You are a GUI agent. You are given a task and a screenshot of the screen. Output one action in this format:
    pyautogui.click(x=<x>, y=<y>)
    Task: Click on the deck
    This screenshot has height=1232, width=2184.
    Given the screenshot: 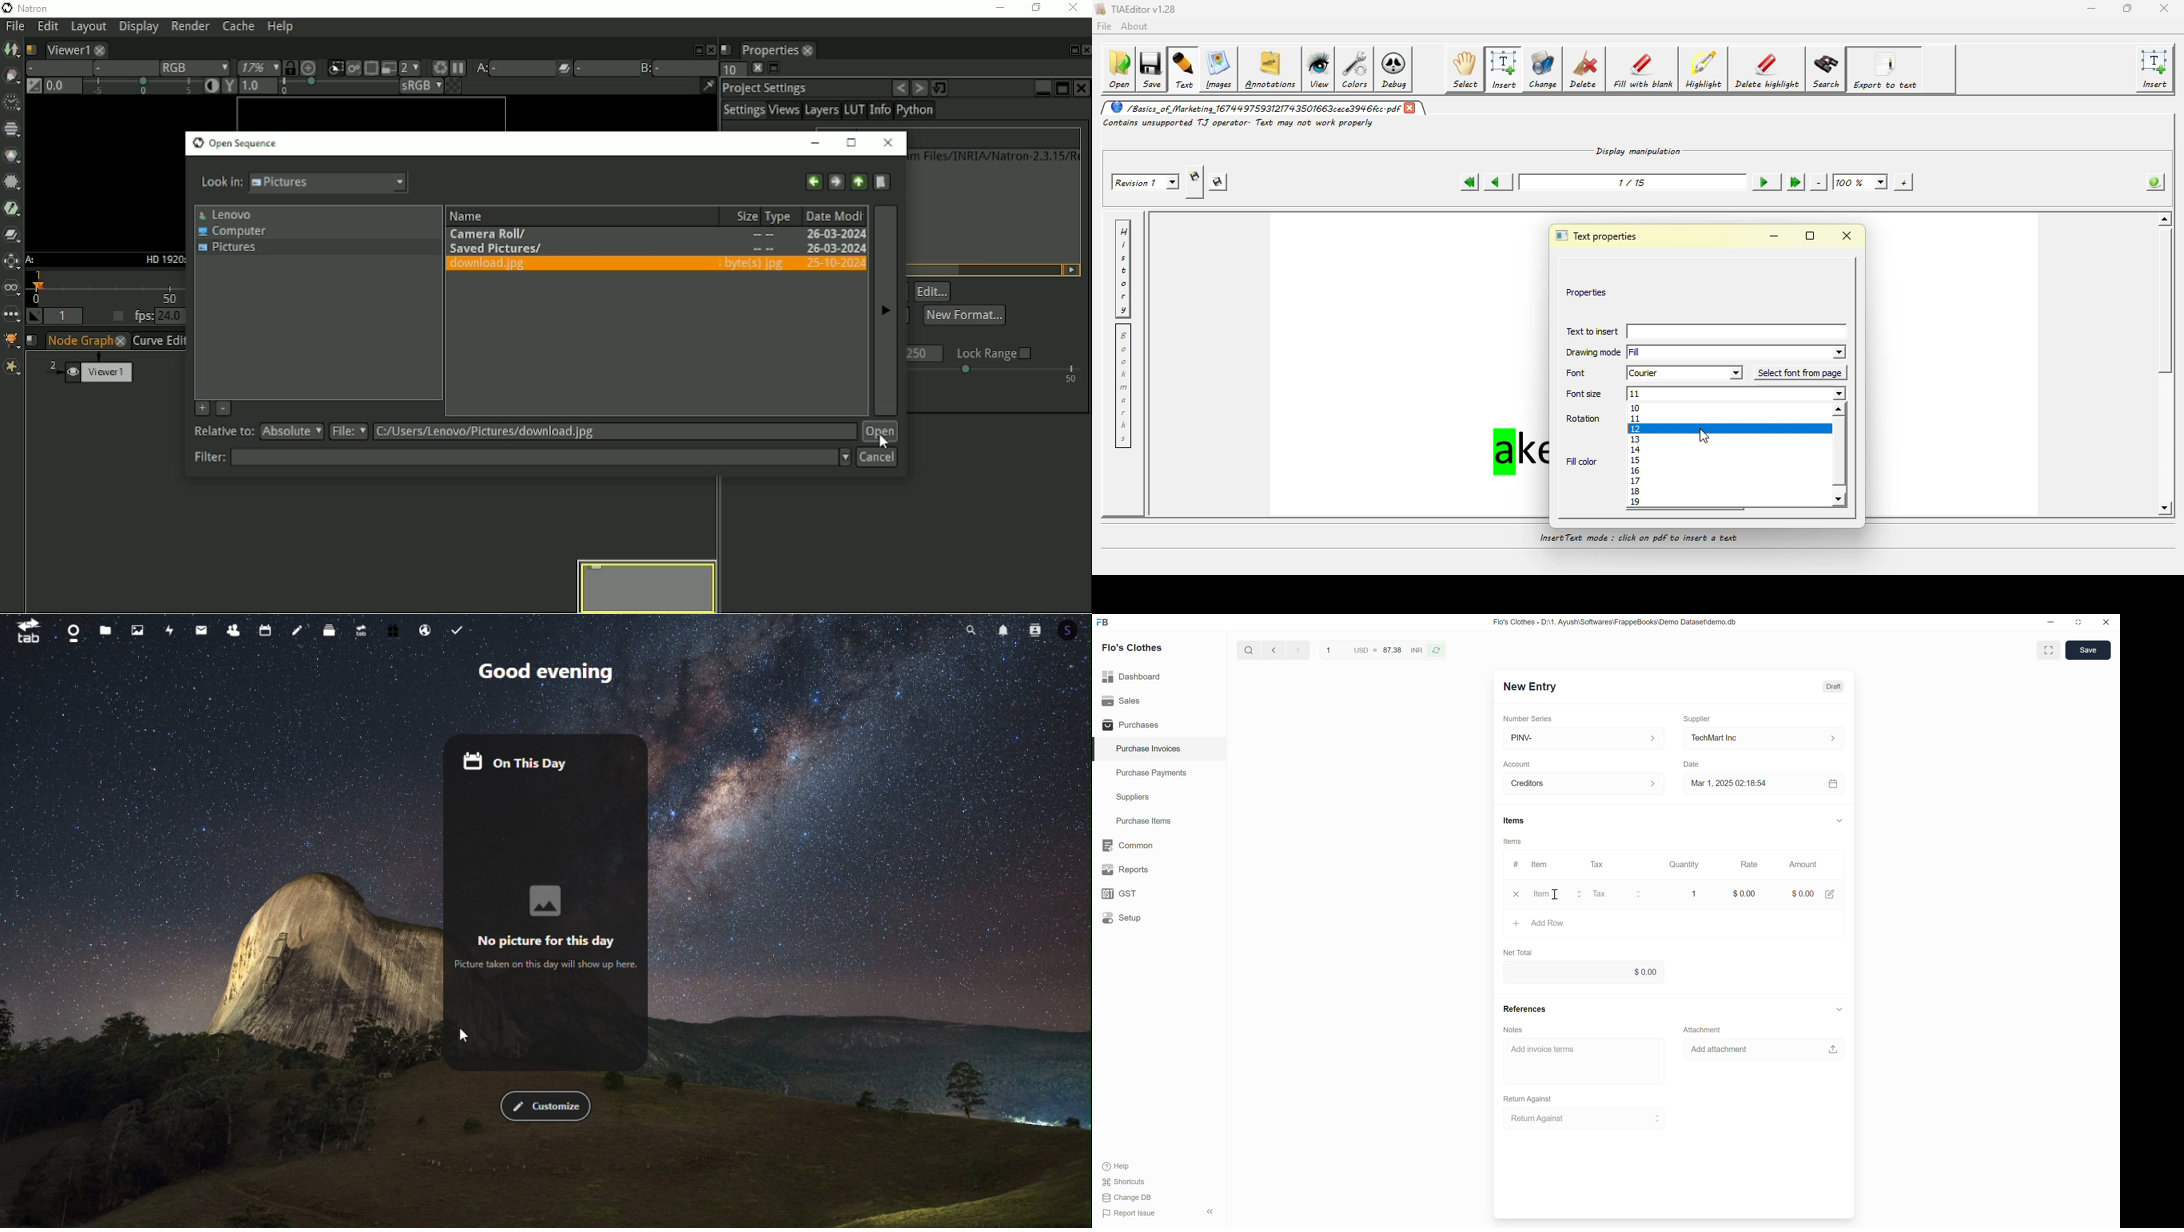 What is the action you would take?
    pyautogui.click(x=333, y=630)
    